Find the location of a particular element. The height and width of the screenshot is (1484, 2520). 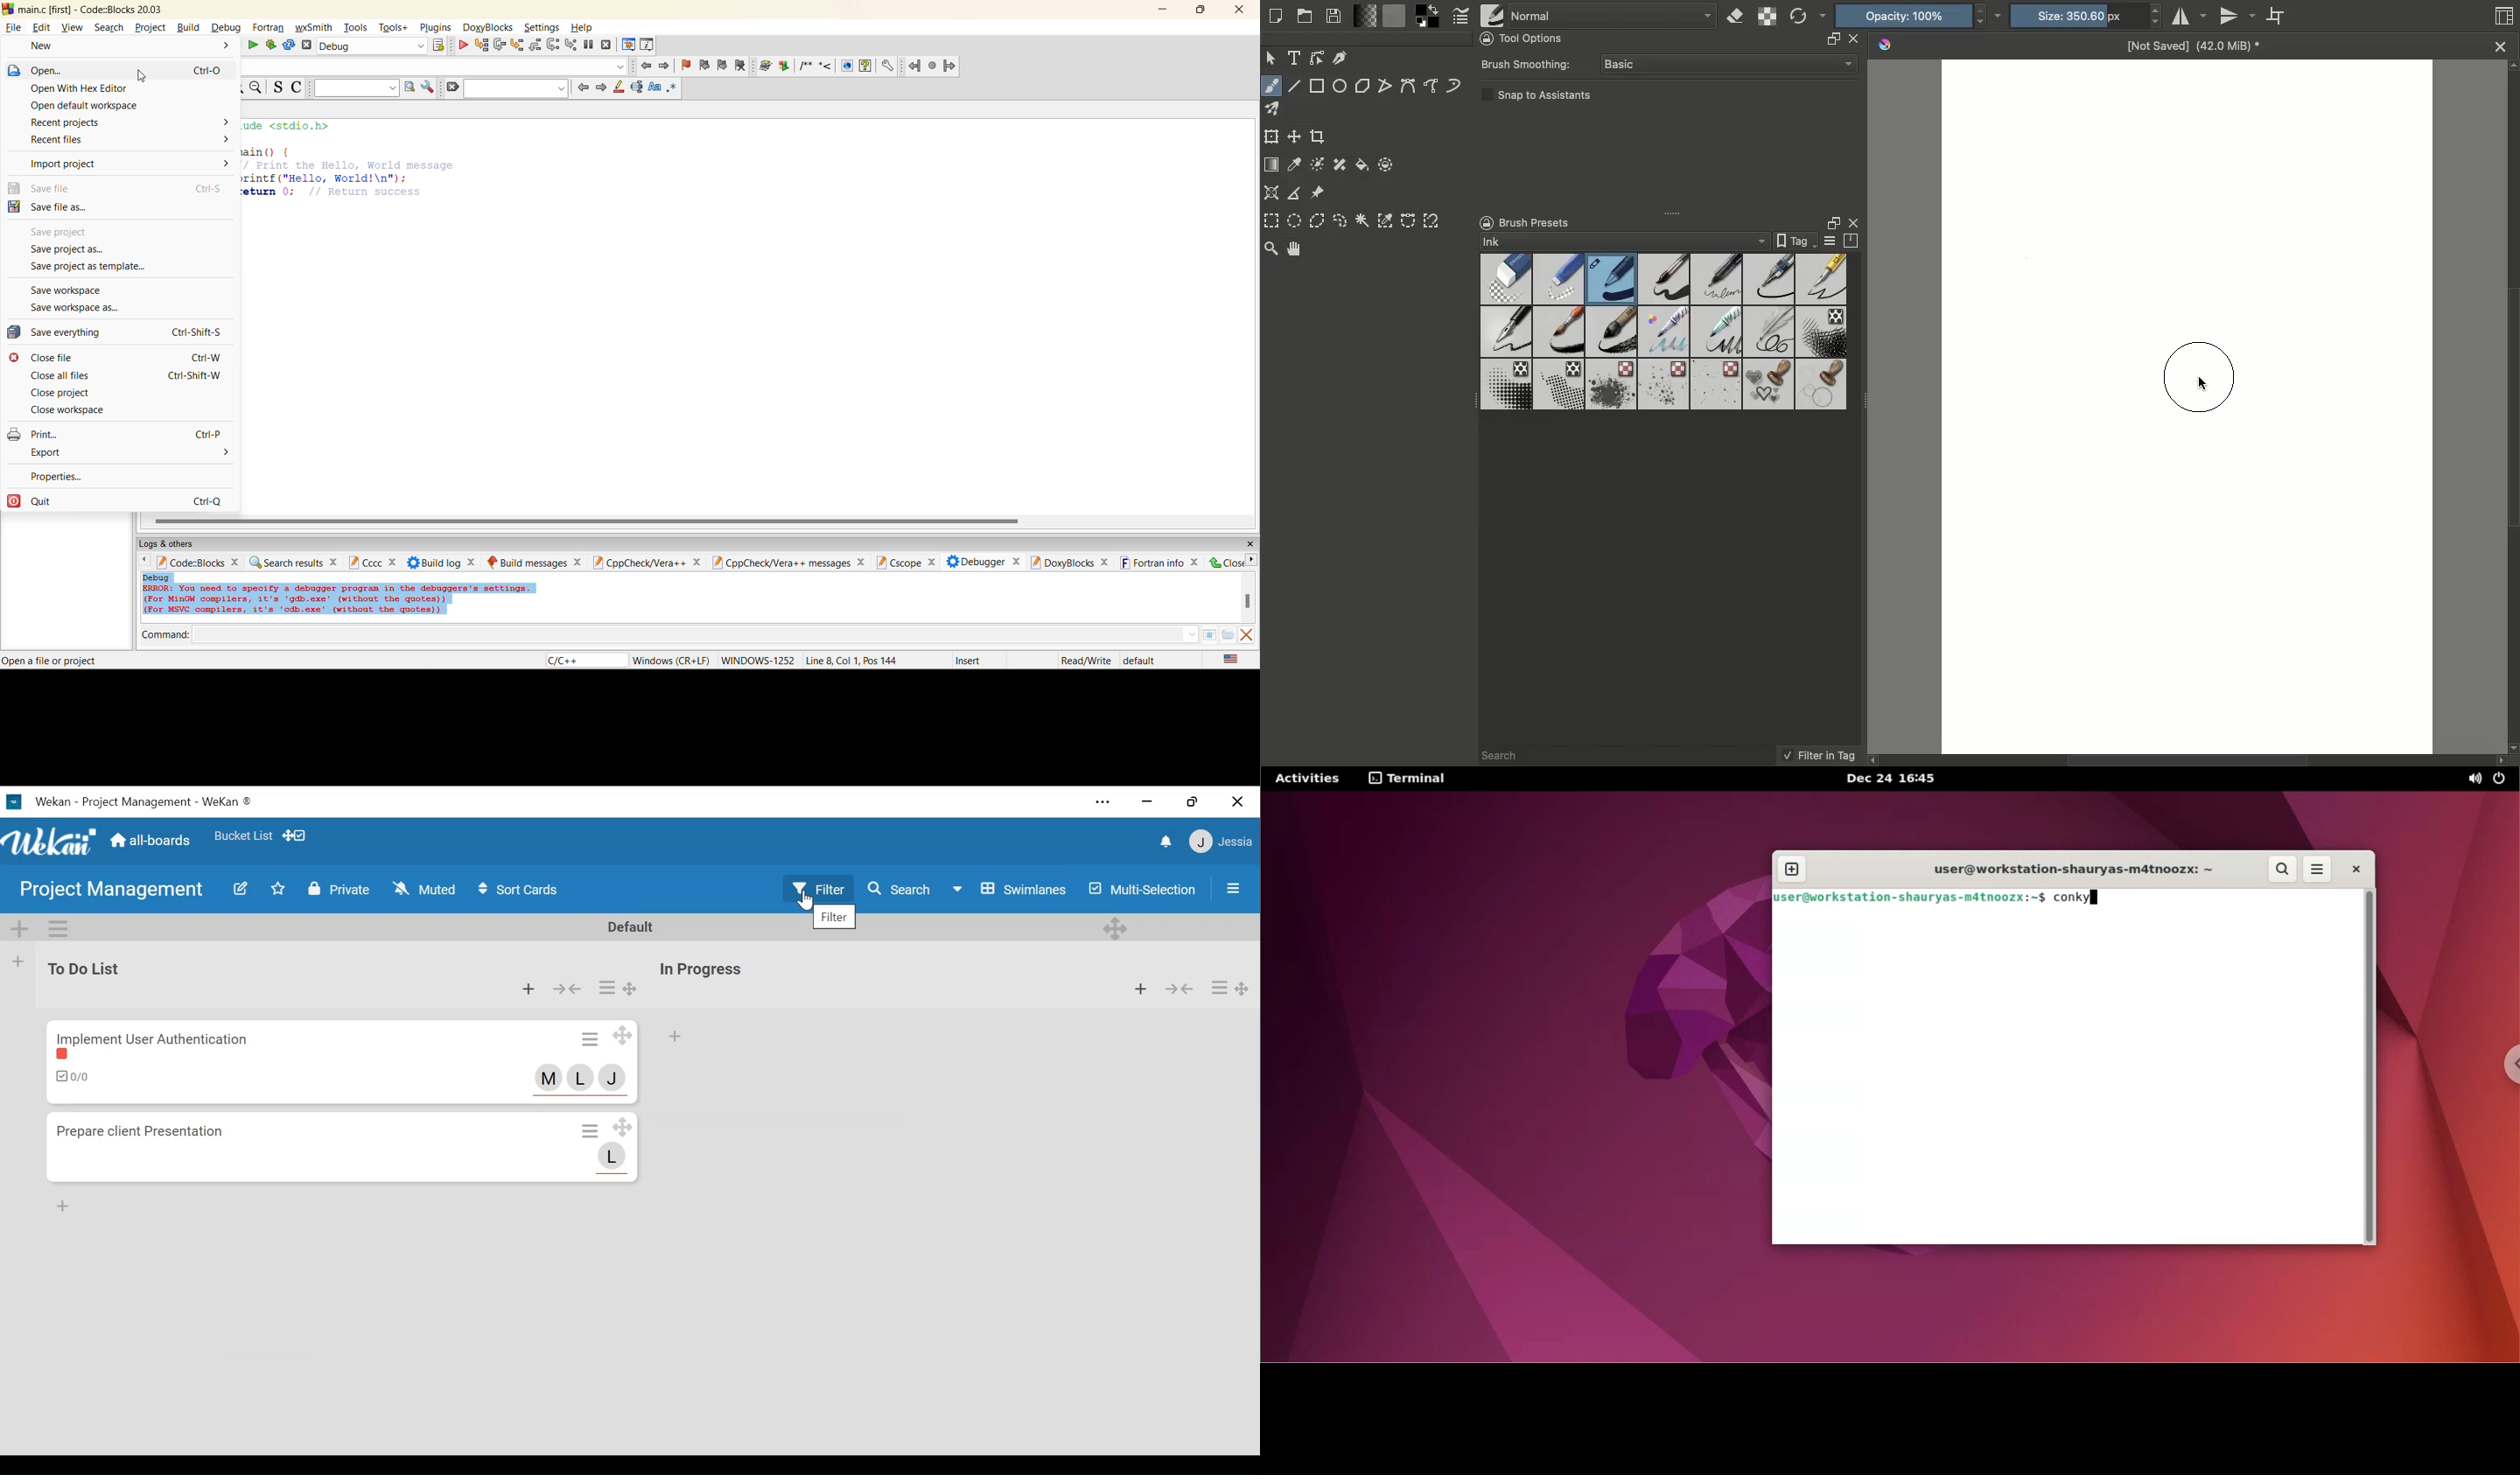

Open/Close Sidepane is located at coordinates (1232, 887).